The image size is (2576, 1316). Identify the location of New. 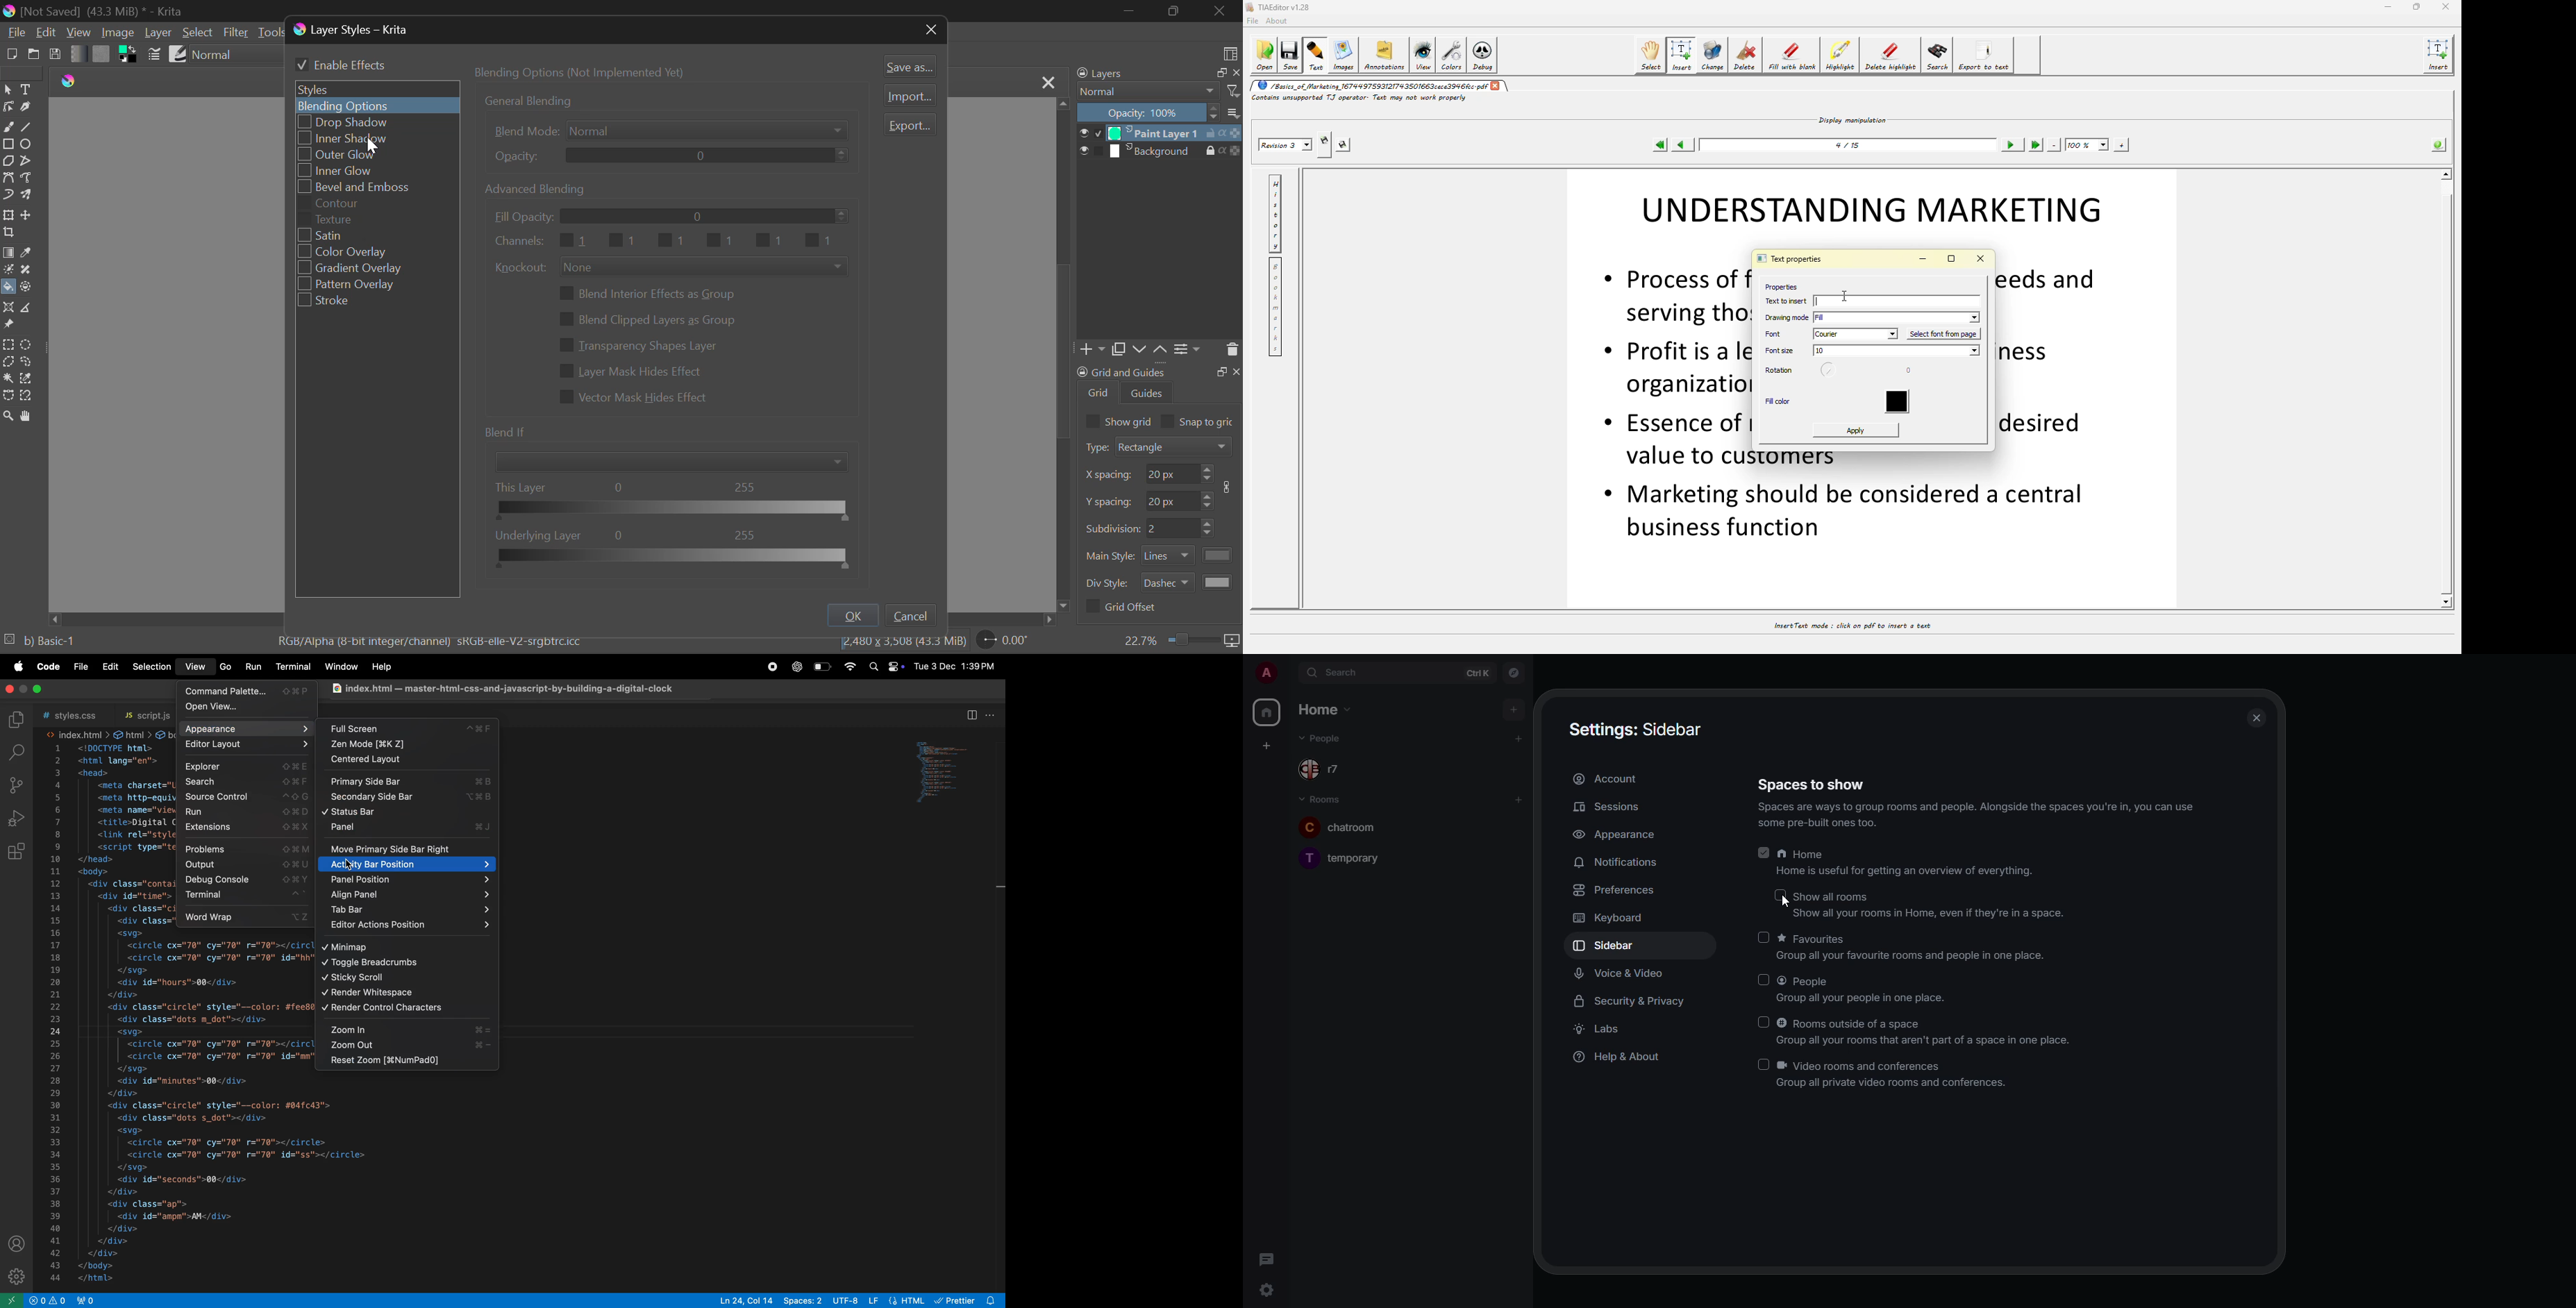
(12, 54).